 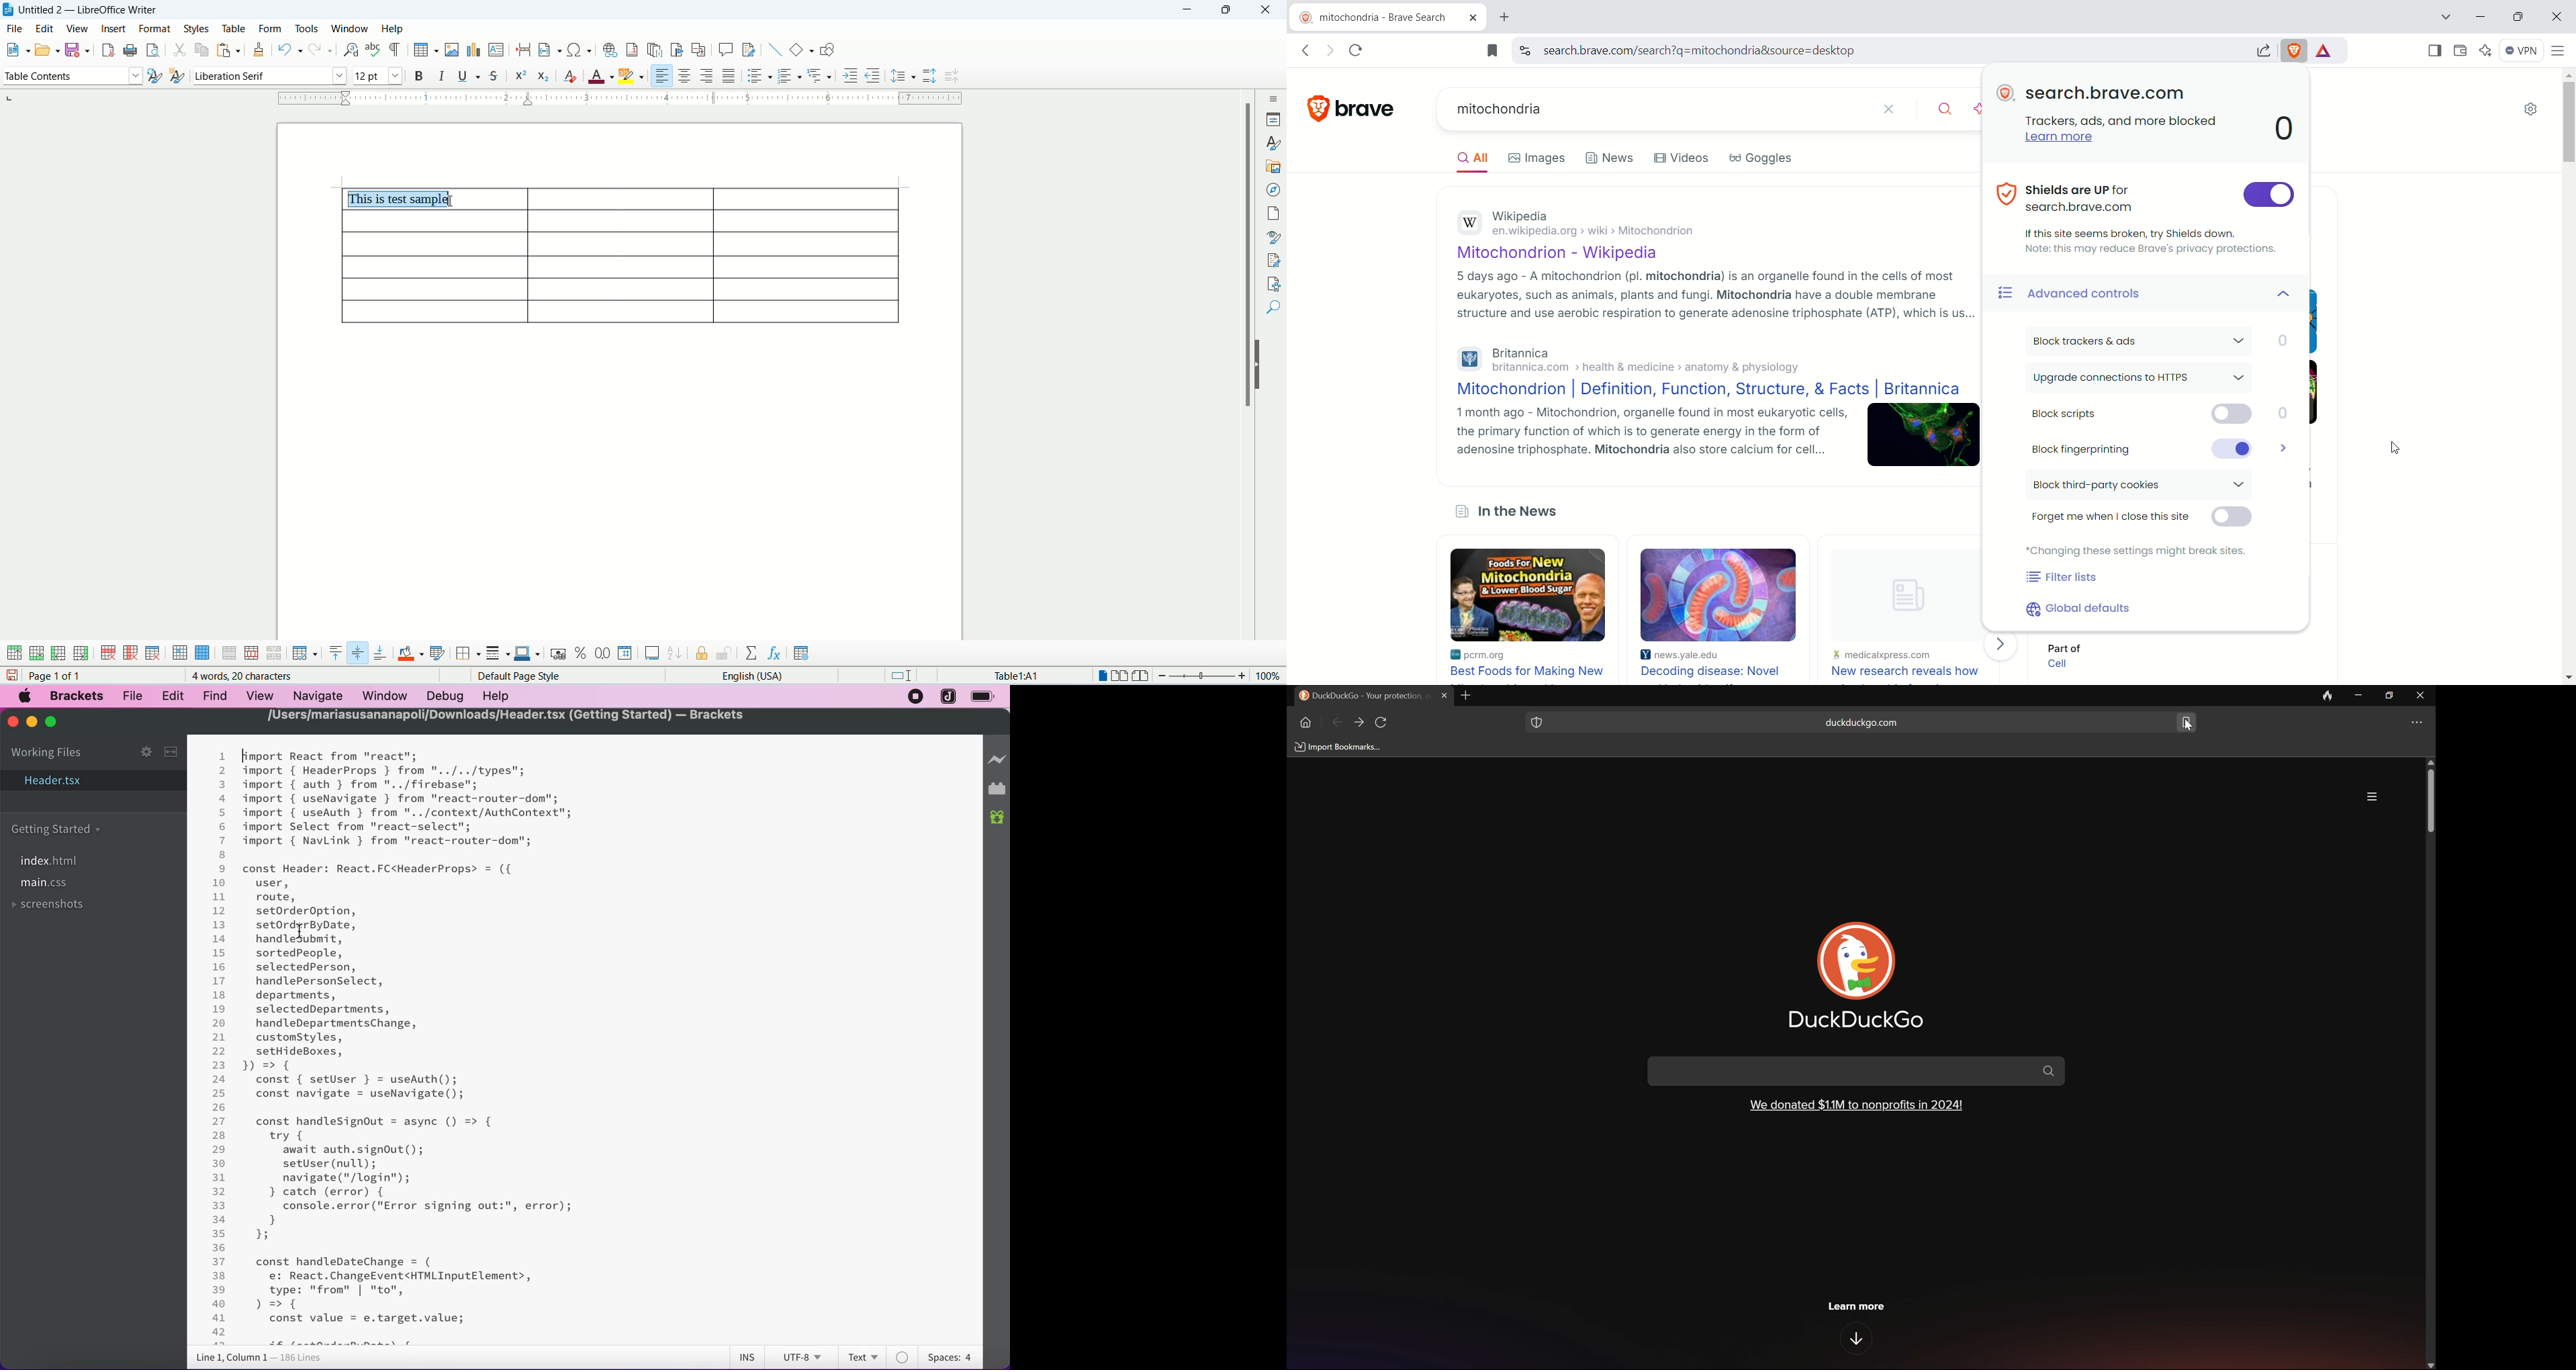 I want to click on 42, so click(x=220, y=1332).